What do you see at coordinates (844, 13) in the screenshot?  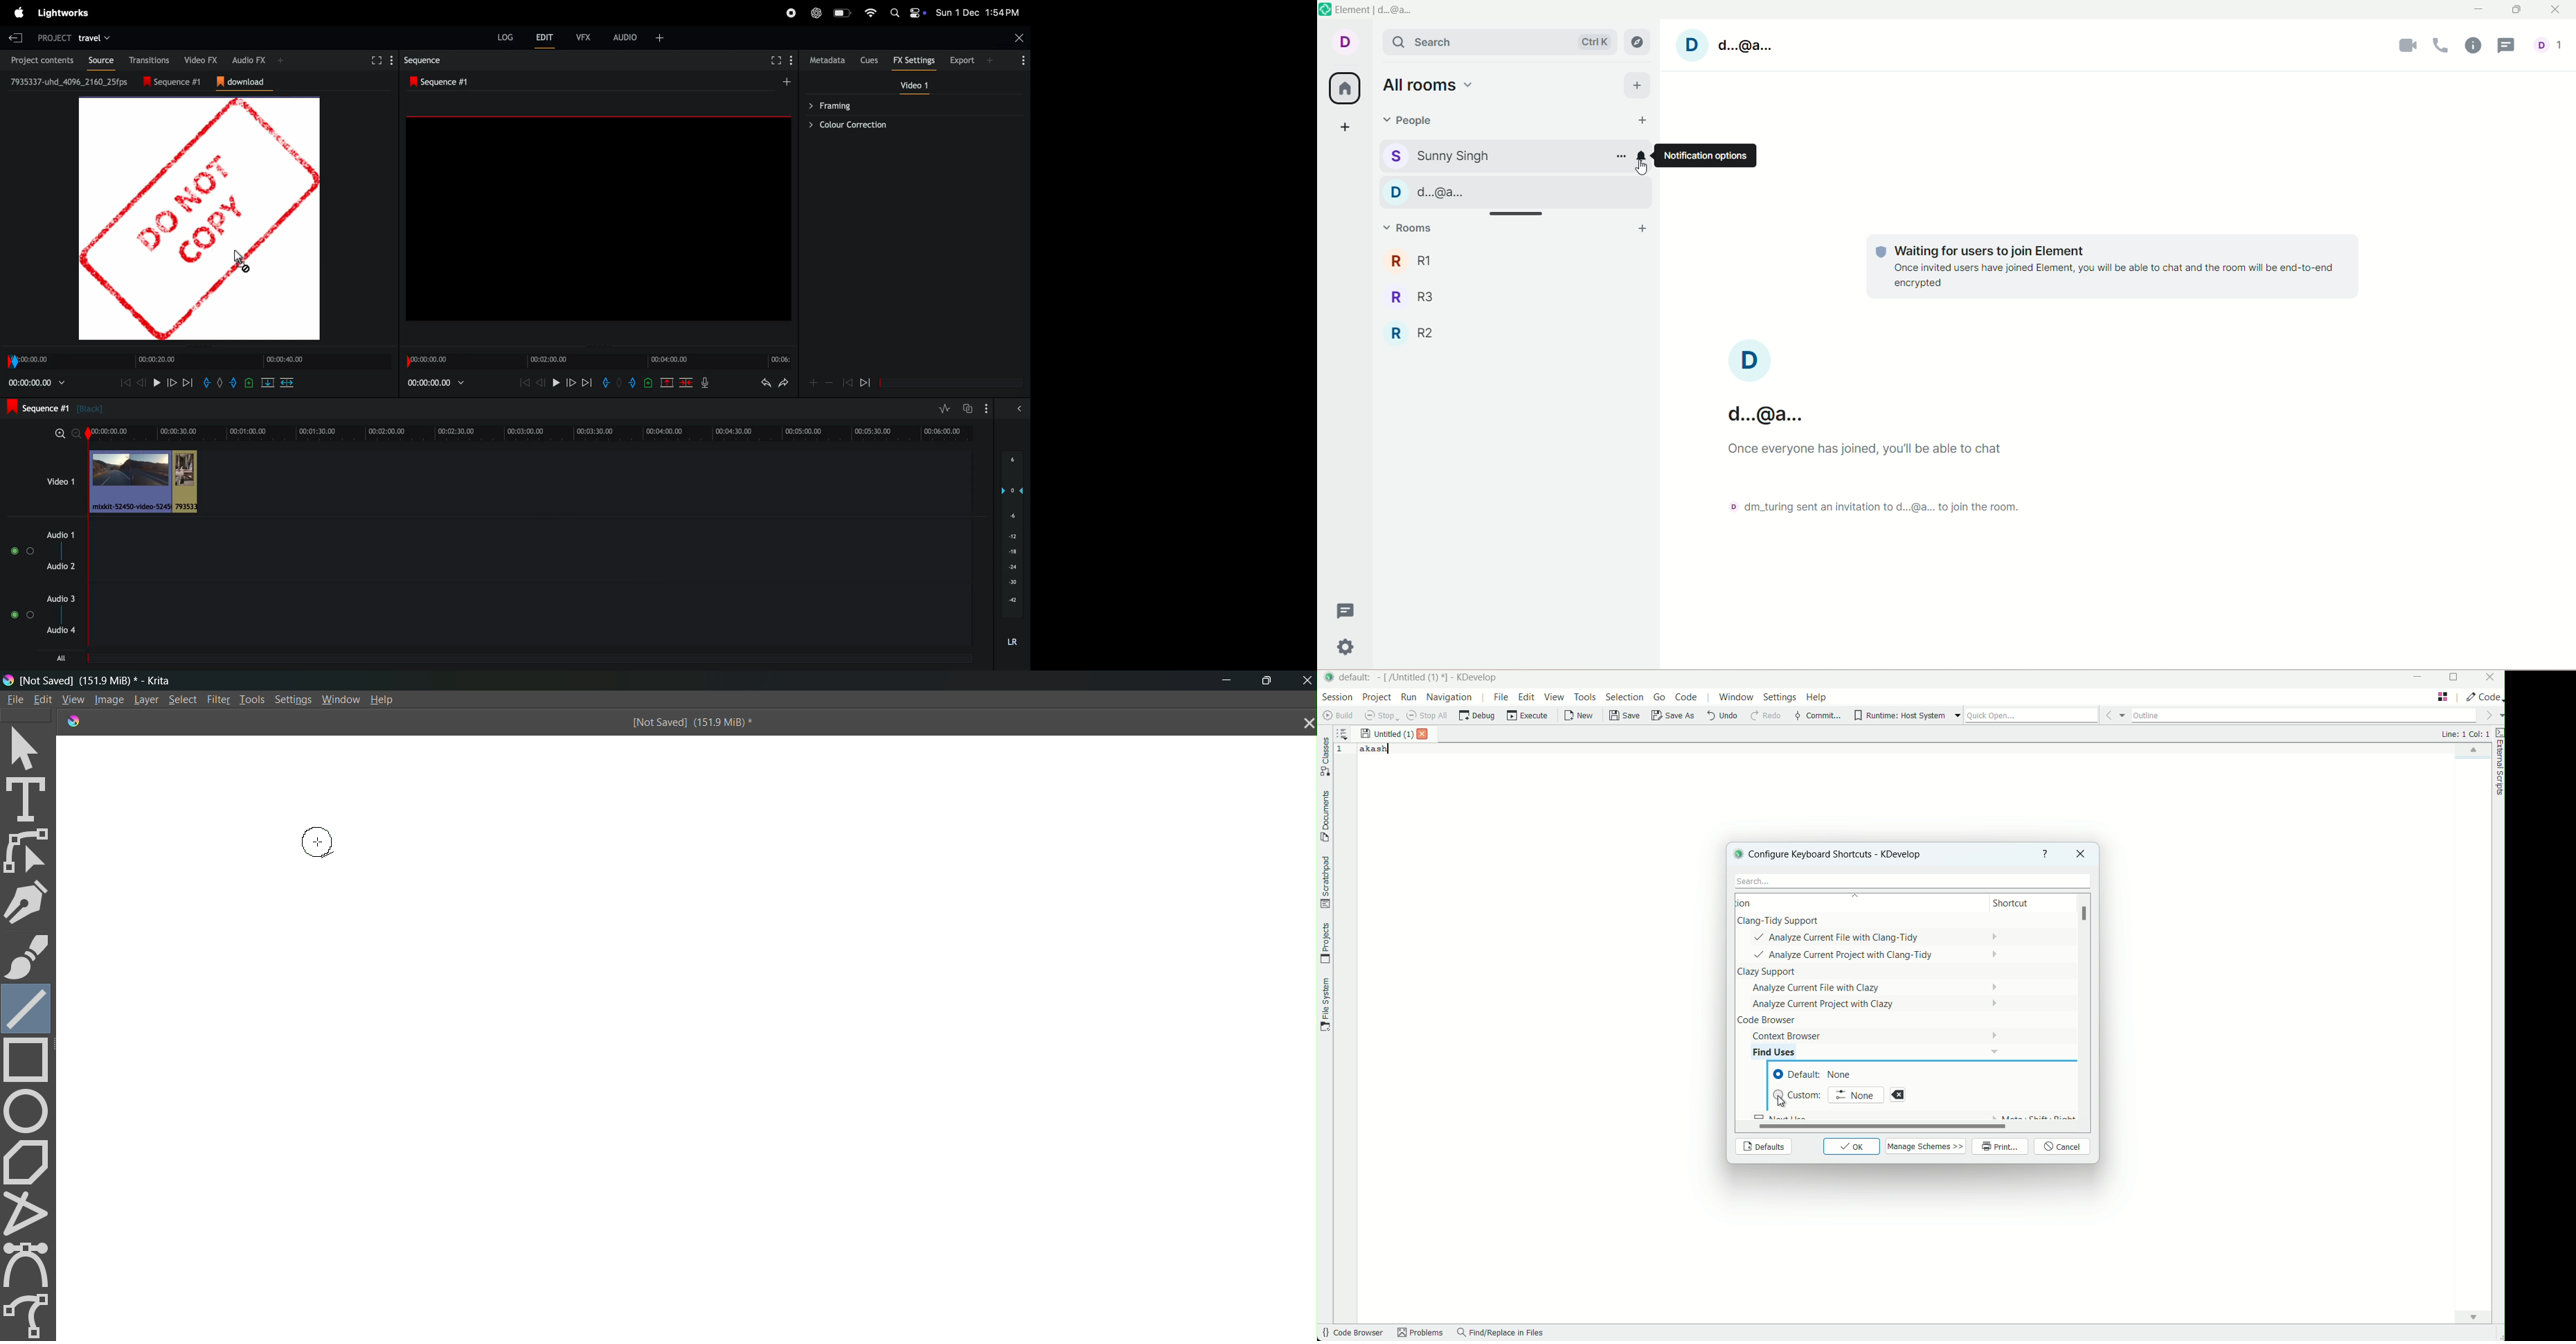 I see `battery` at bounding box center [844, 13].